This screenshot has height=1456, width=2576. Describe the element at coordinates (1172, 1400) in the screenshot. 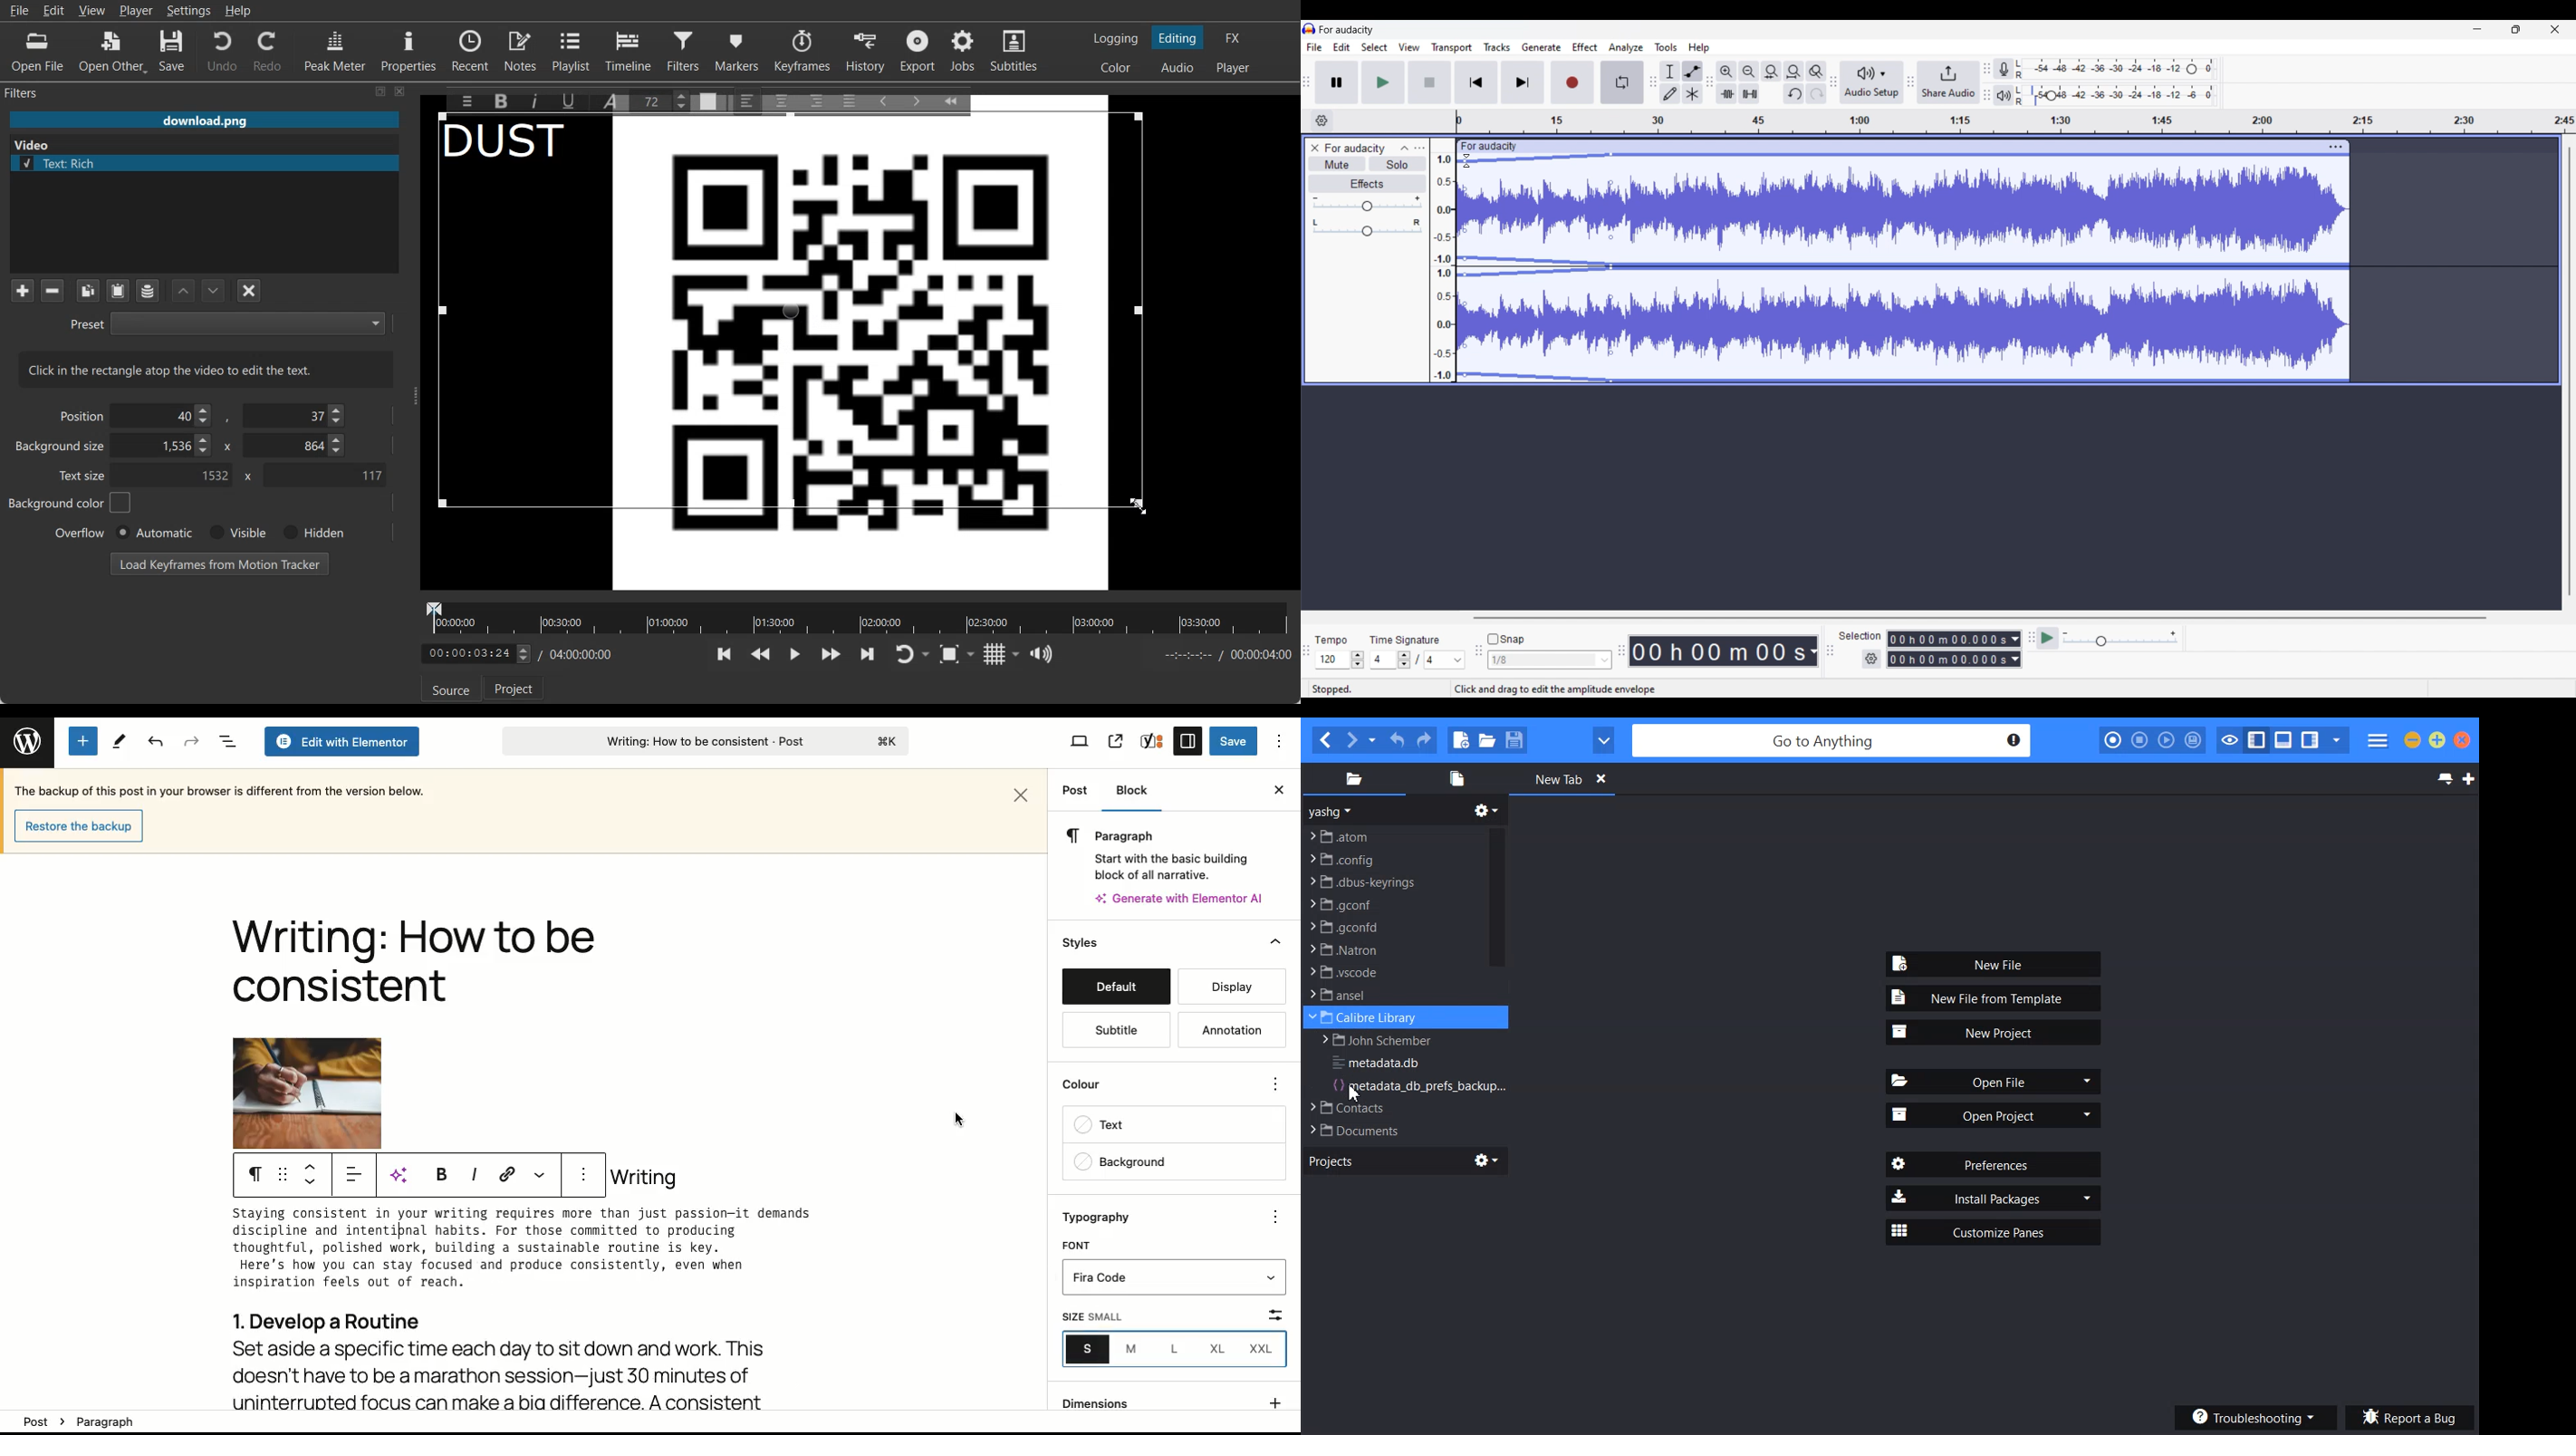

I see `Dimensions +` at that location.